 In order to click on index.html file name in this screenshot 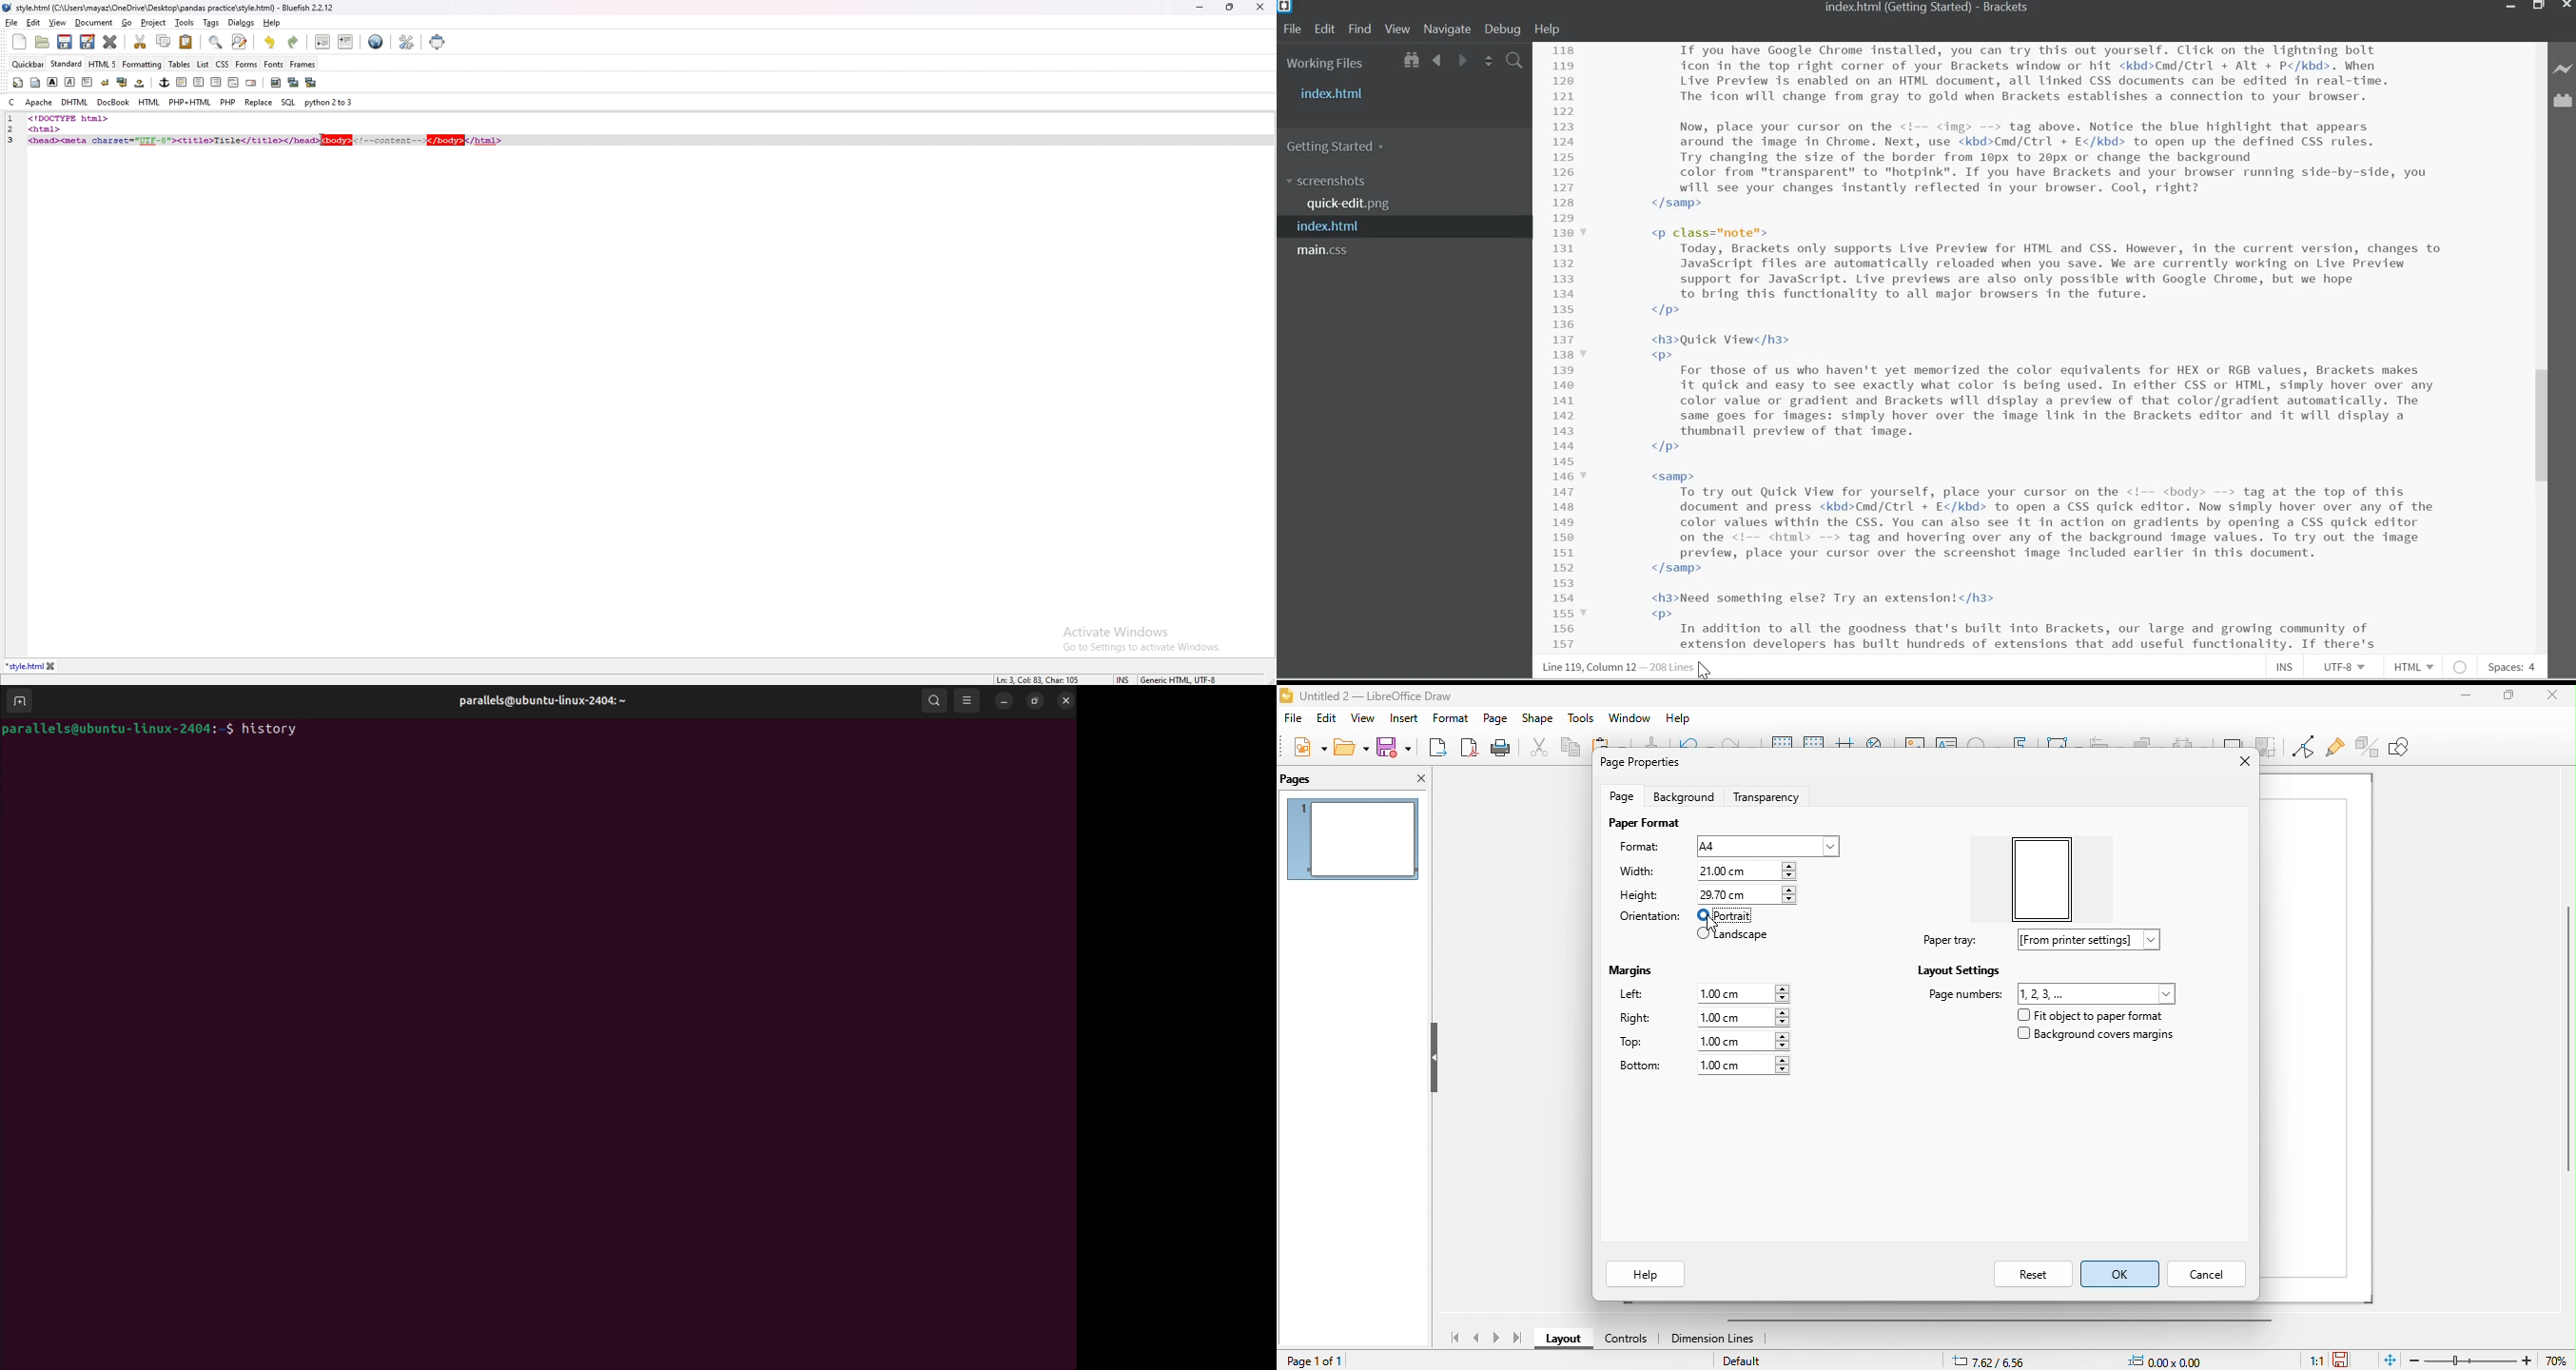, I will do `click(1893, 7)`.